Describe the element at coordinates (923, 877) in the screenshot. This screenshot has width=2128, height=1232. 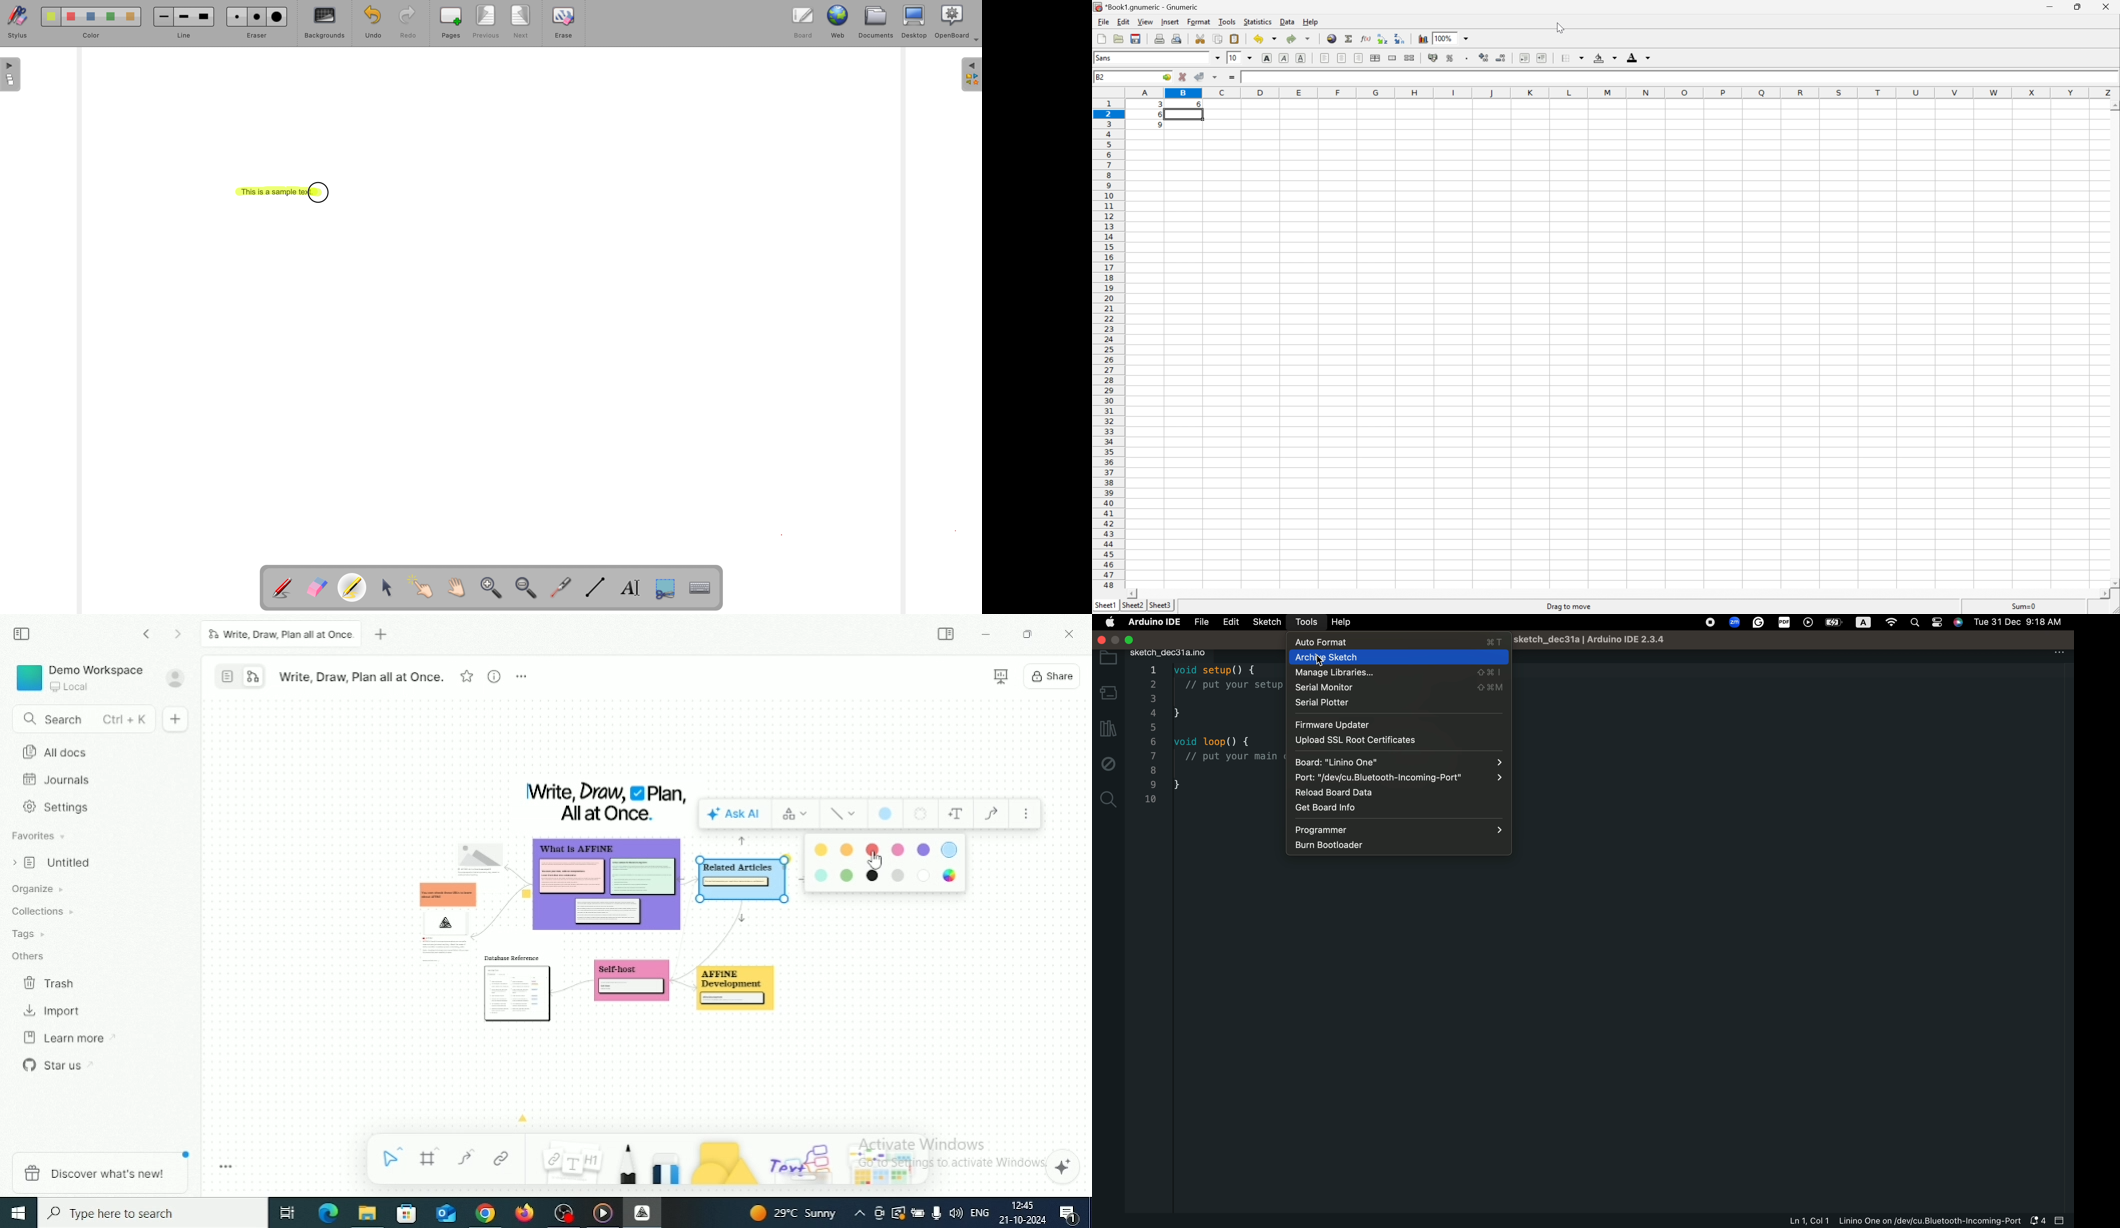
I see `White` at that location.